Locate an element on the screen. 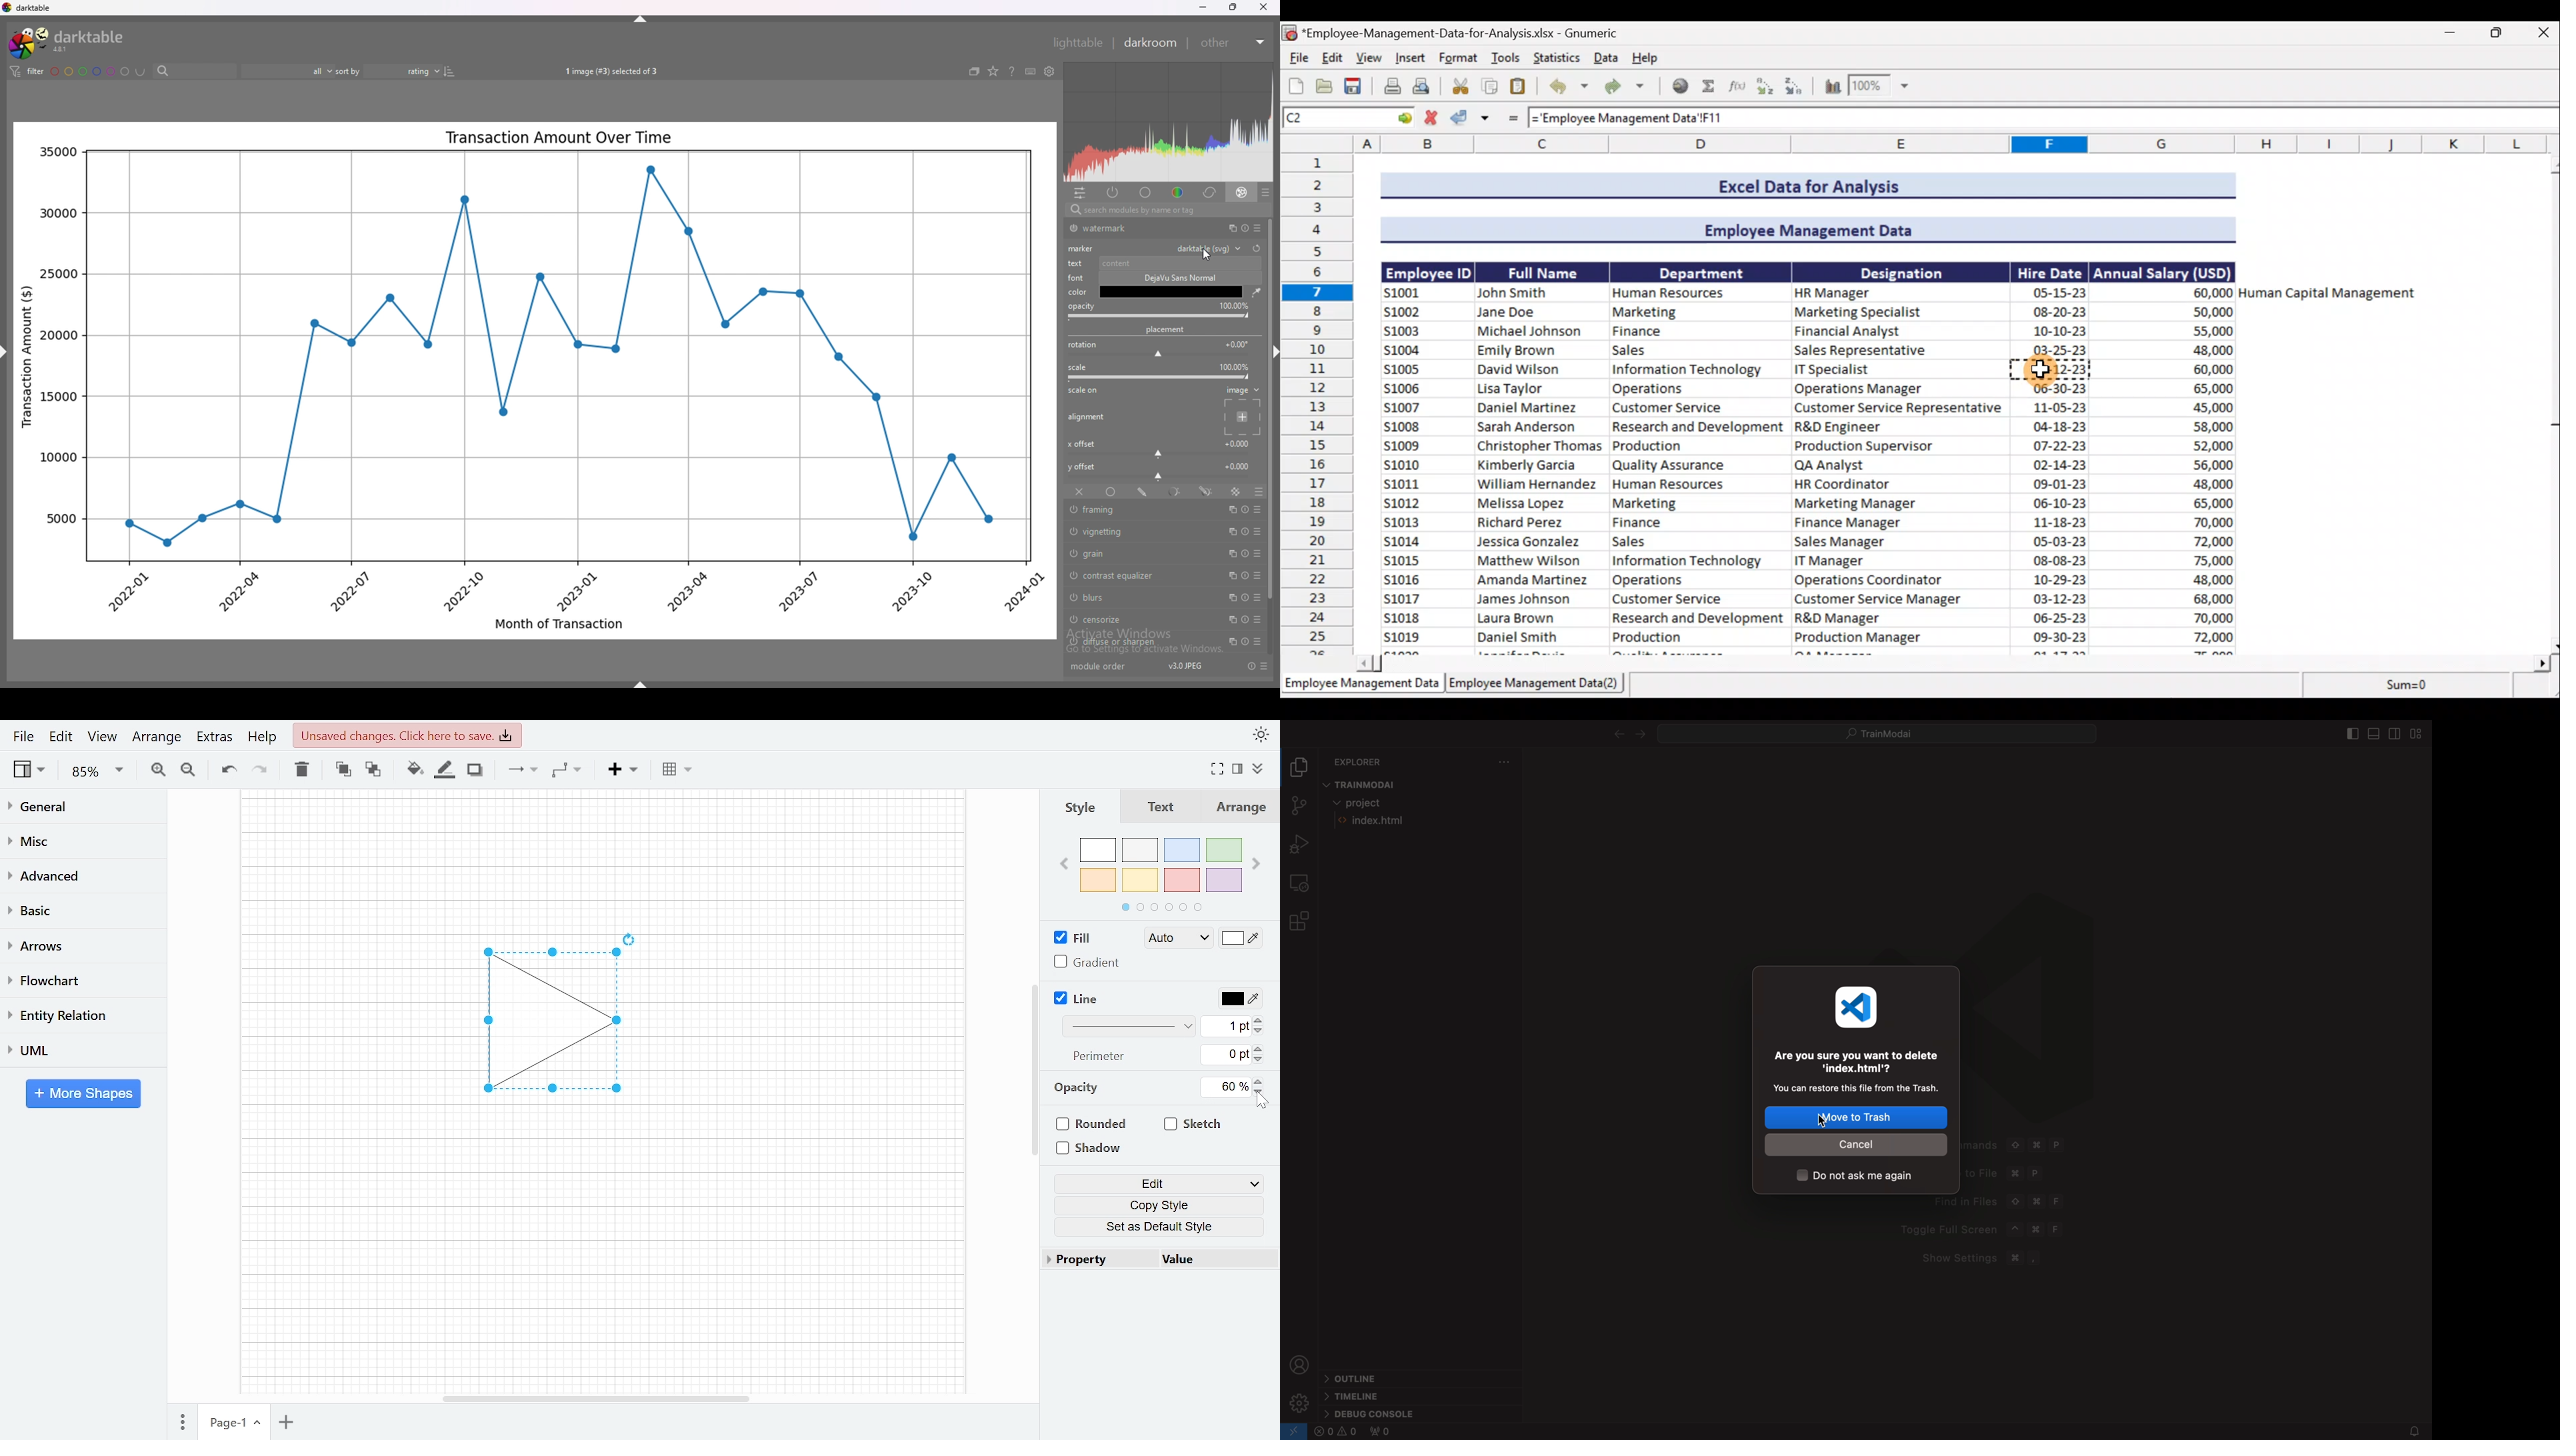 The height and width of the screenshot is (1456, 2576). color is located at coordinates (1175, 193).